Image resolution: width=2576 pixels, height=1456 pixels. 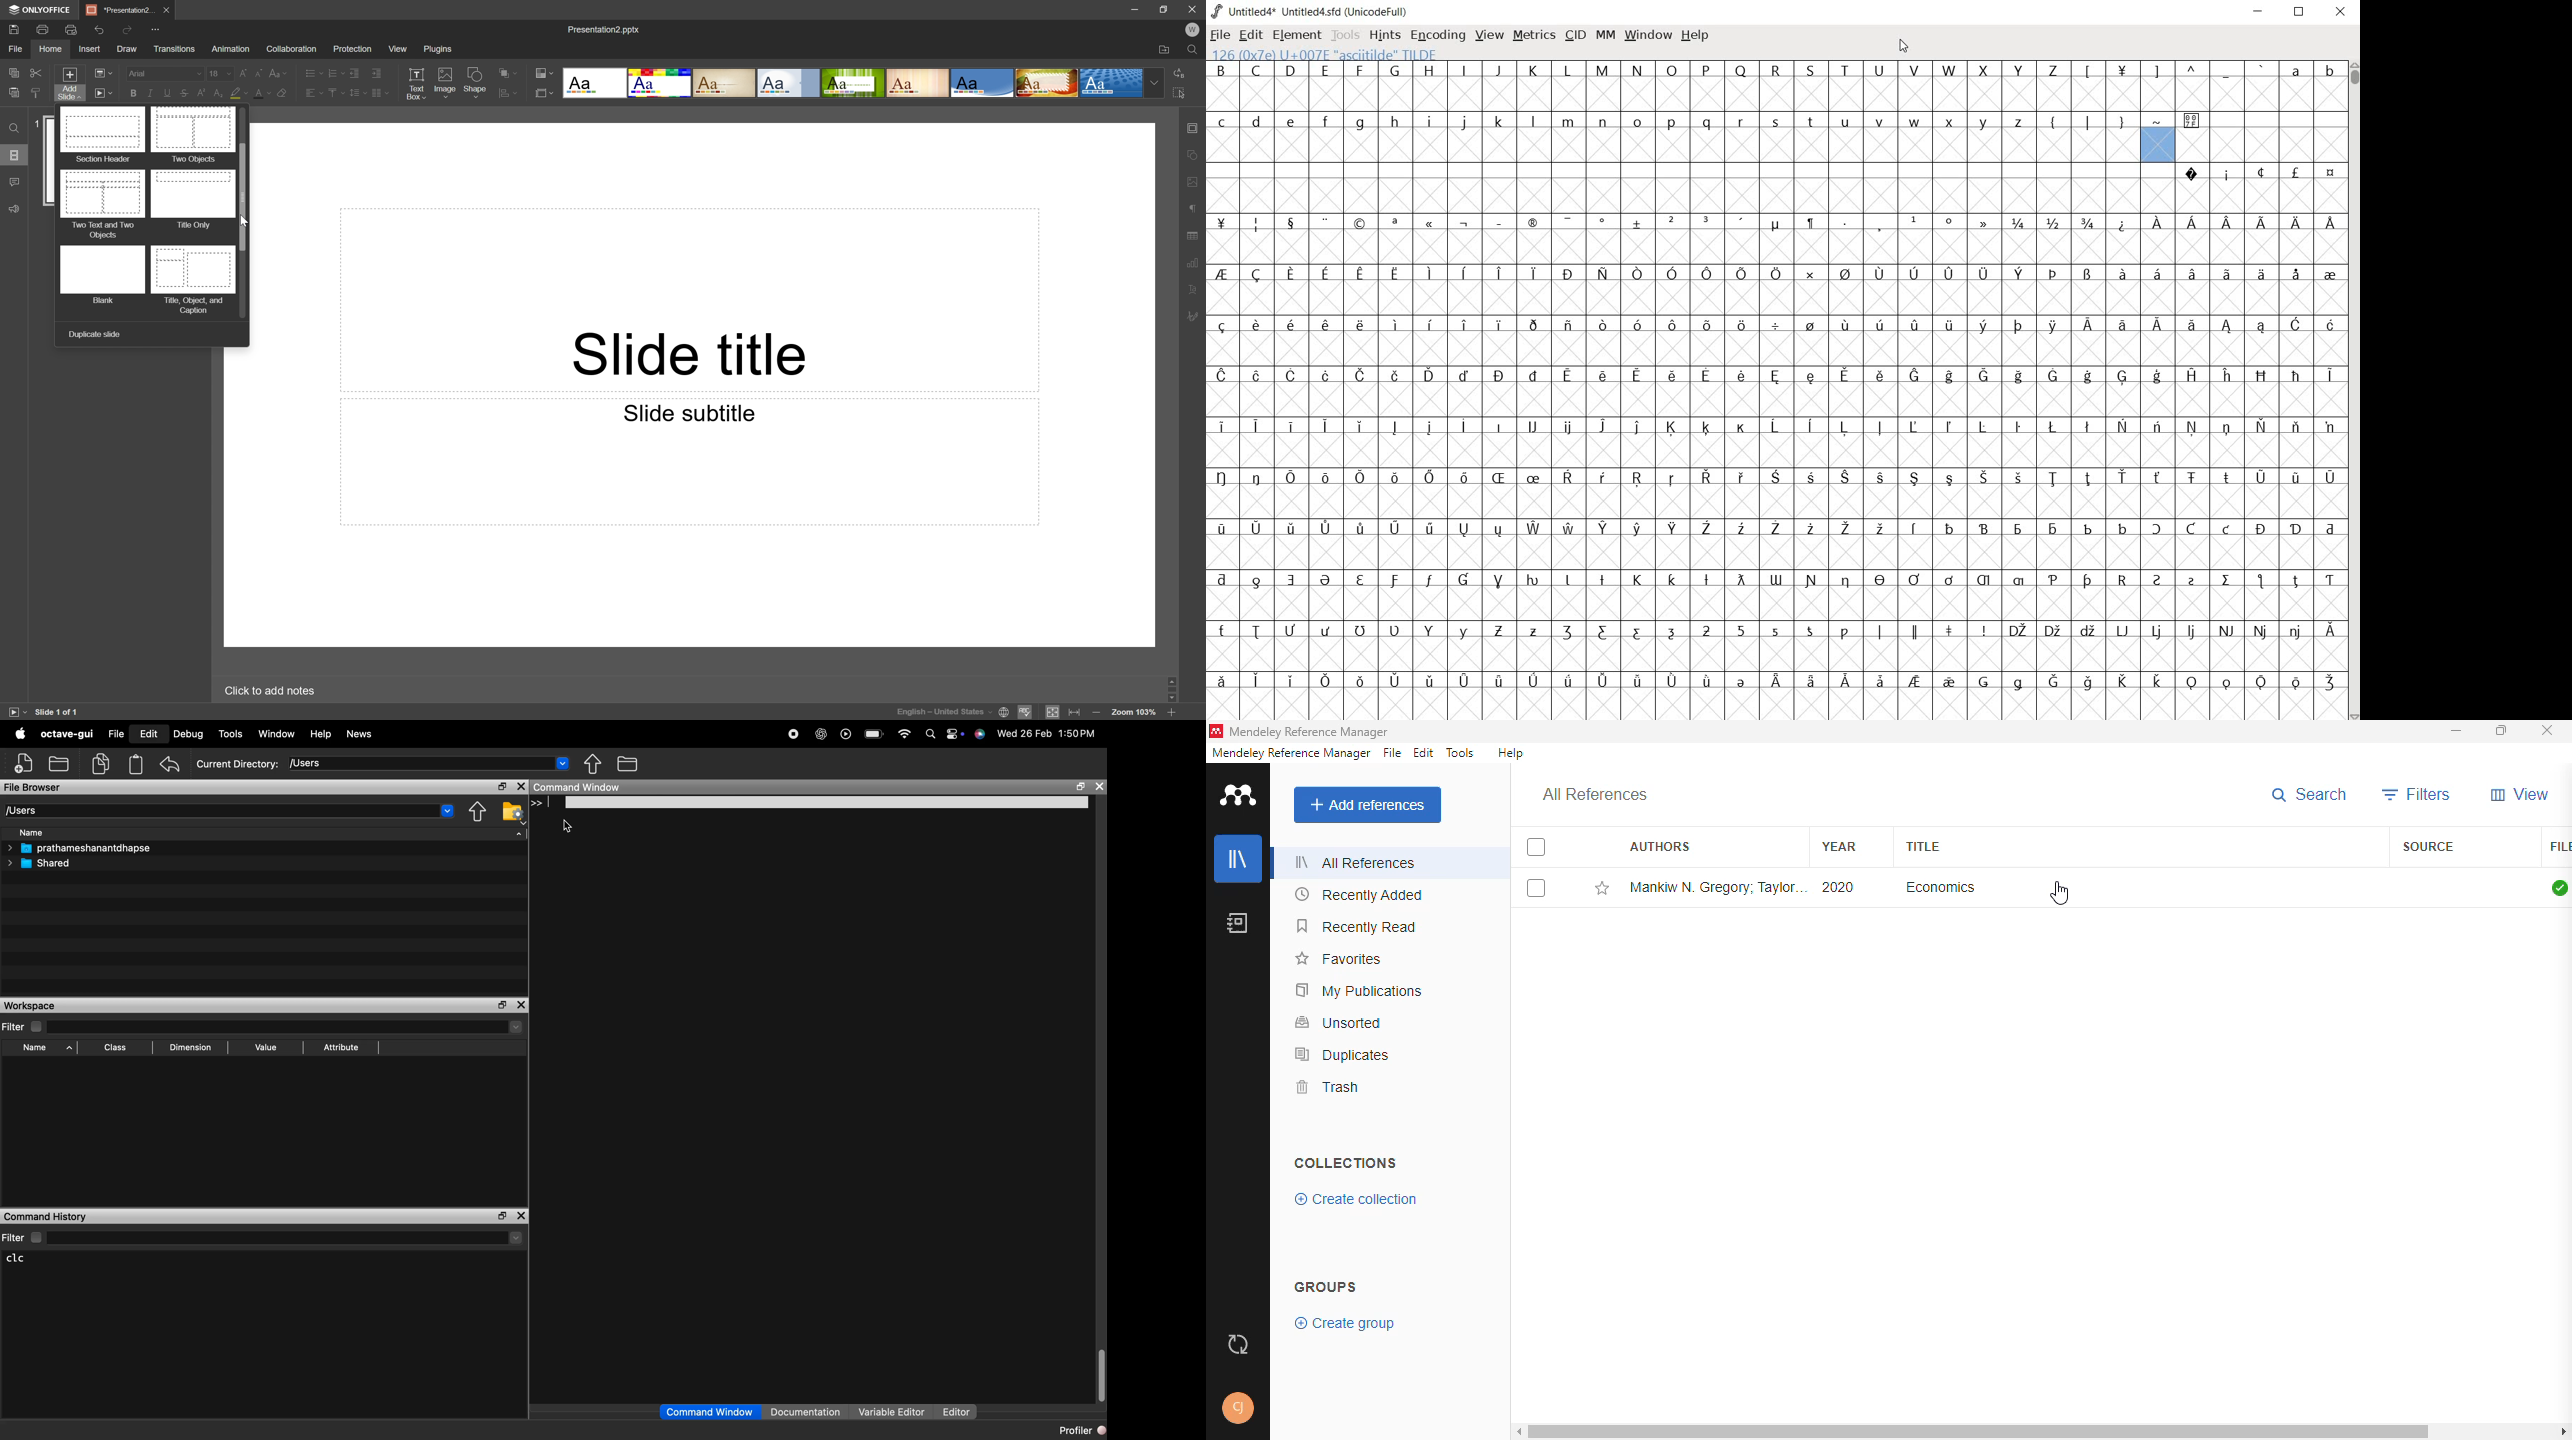 I want to click on Home, so click(x=52, y=50).